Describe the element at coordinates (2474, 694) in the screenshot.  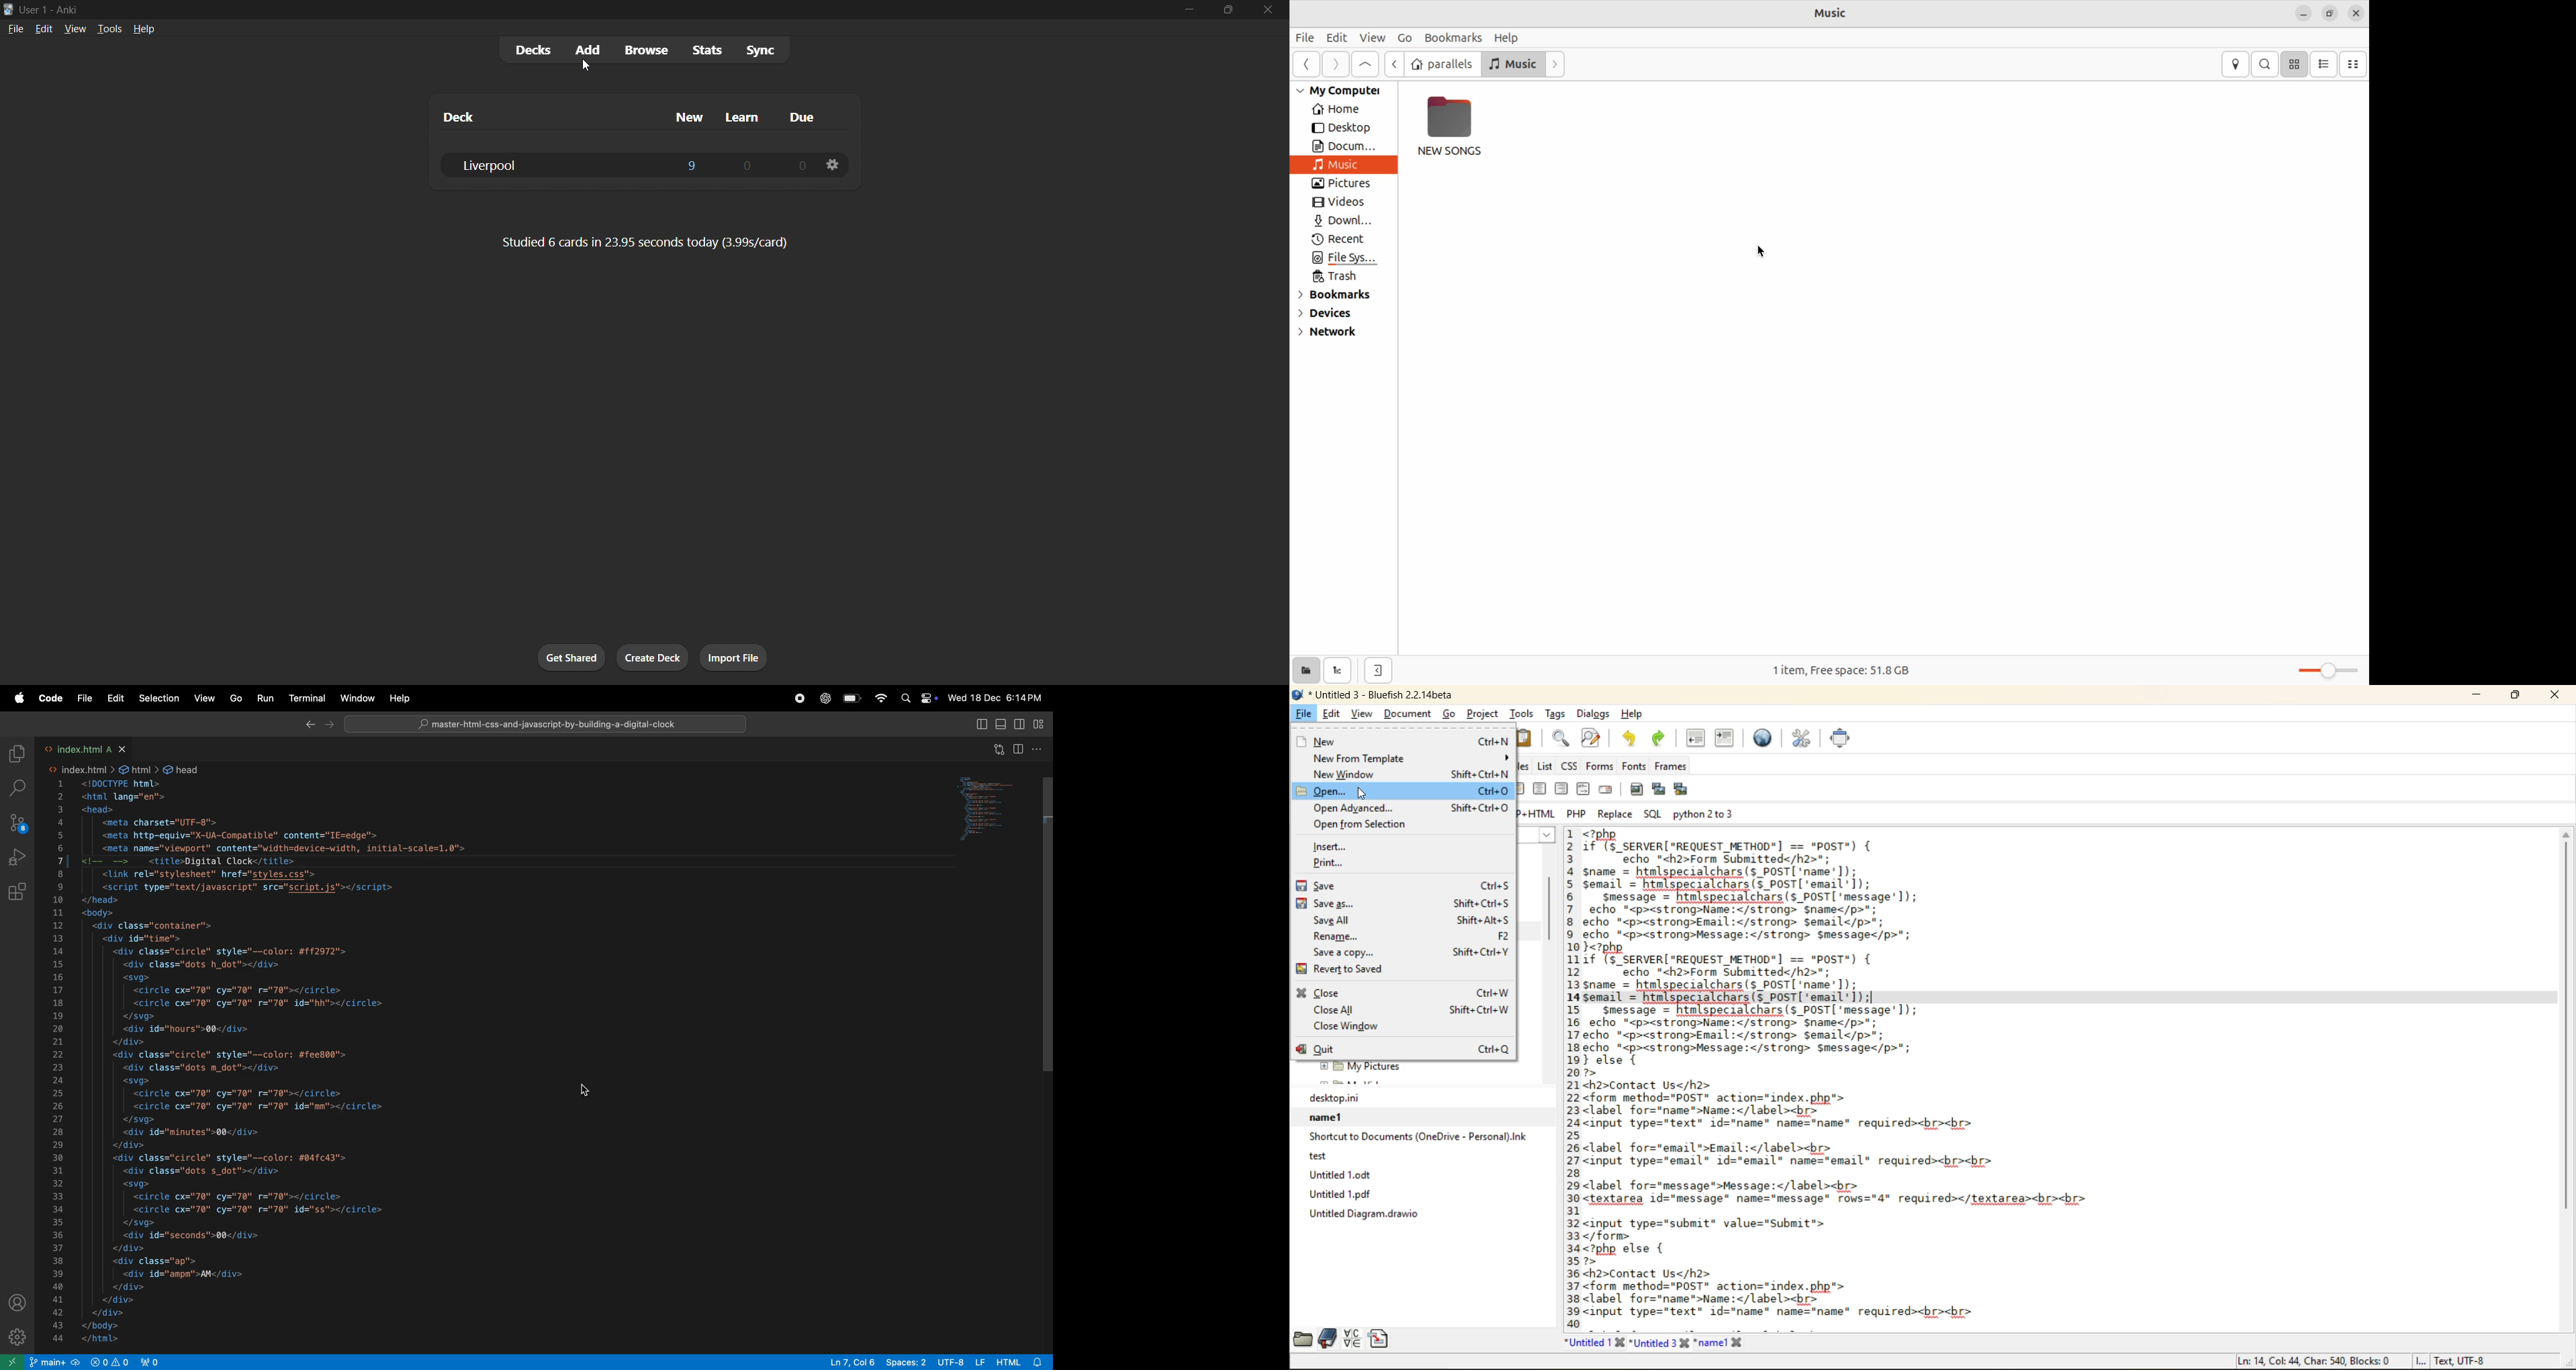
I see `minimize` at that location.